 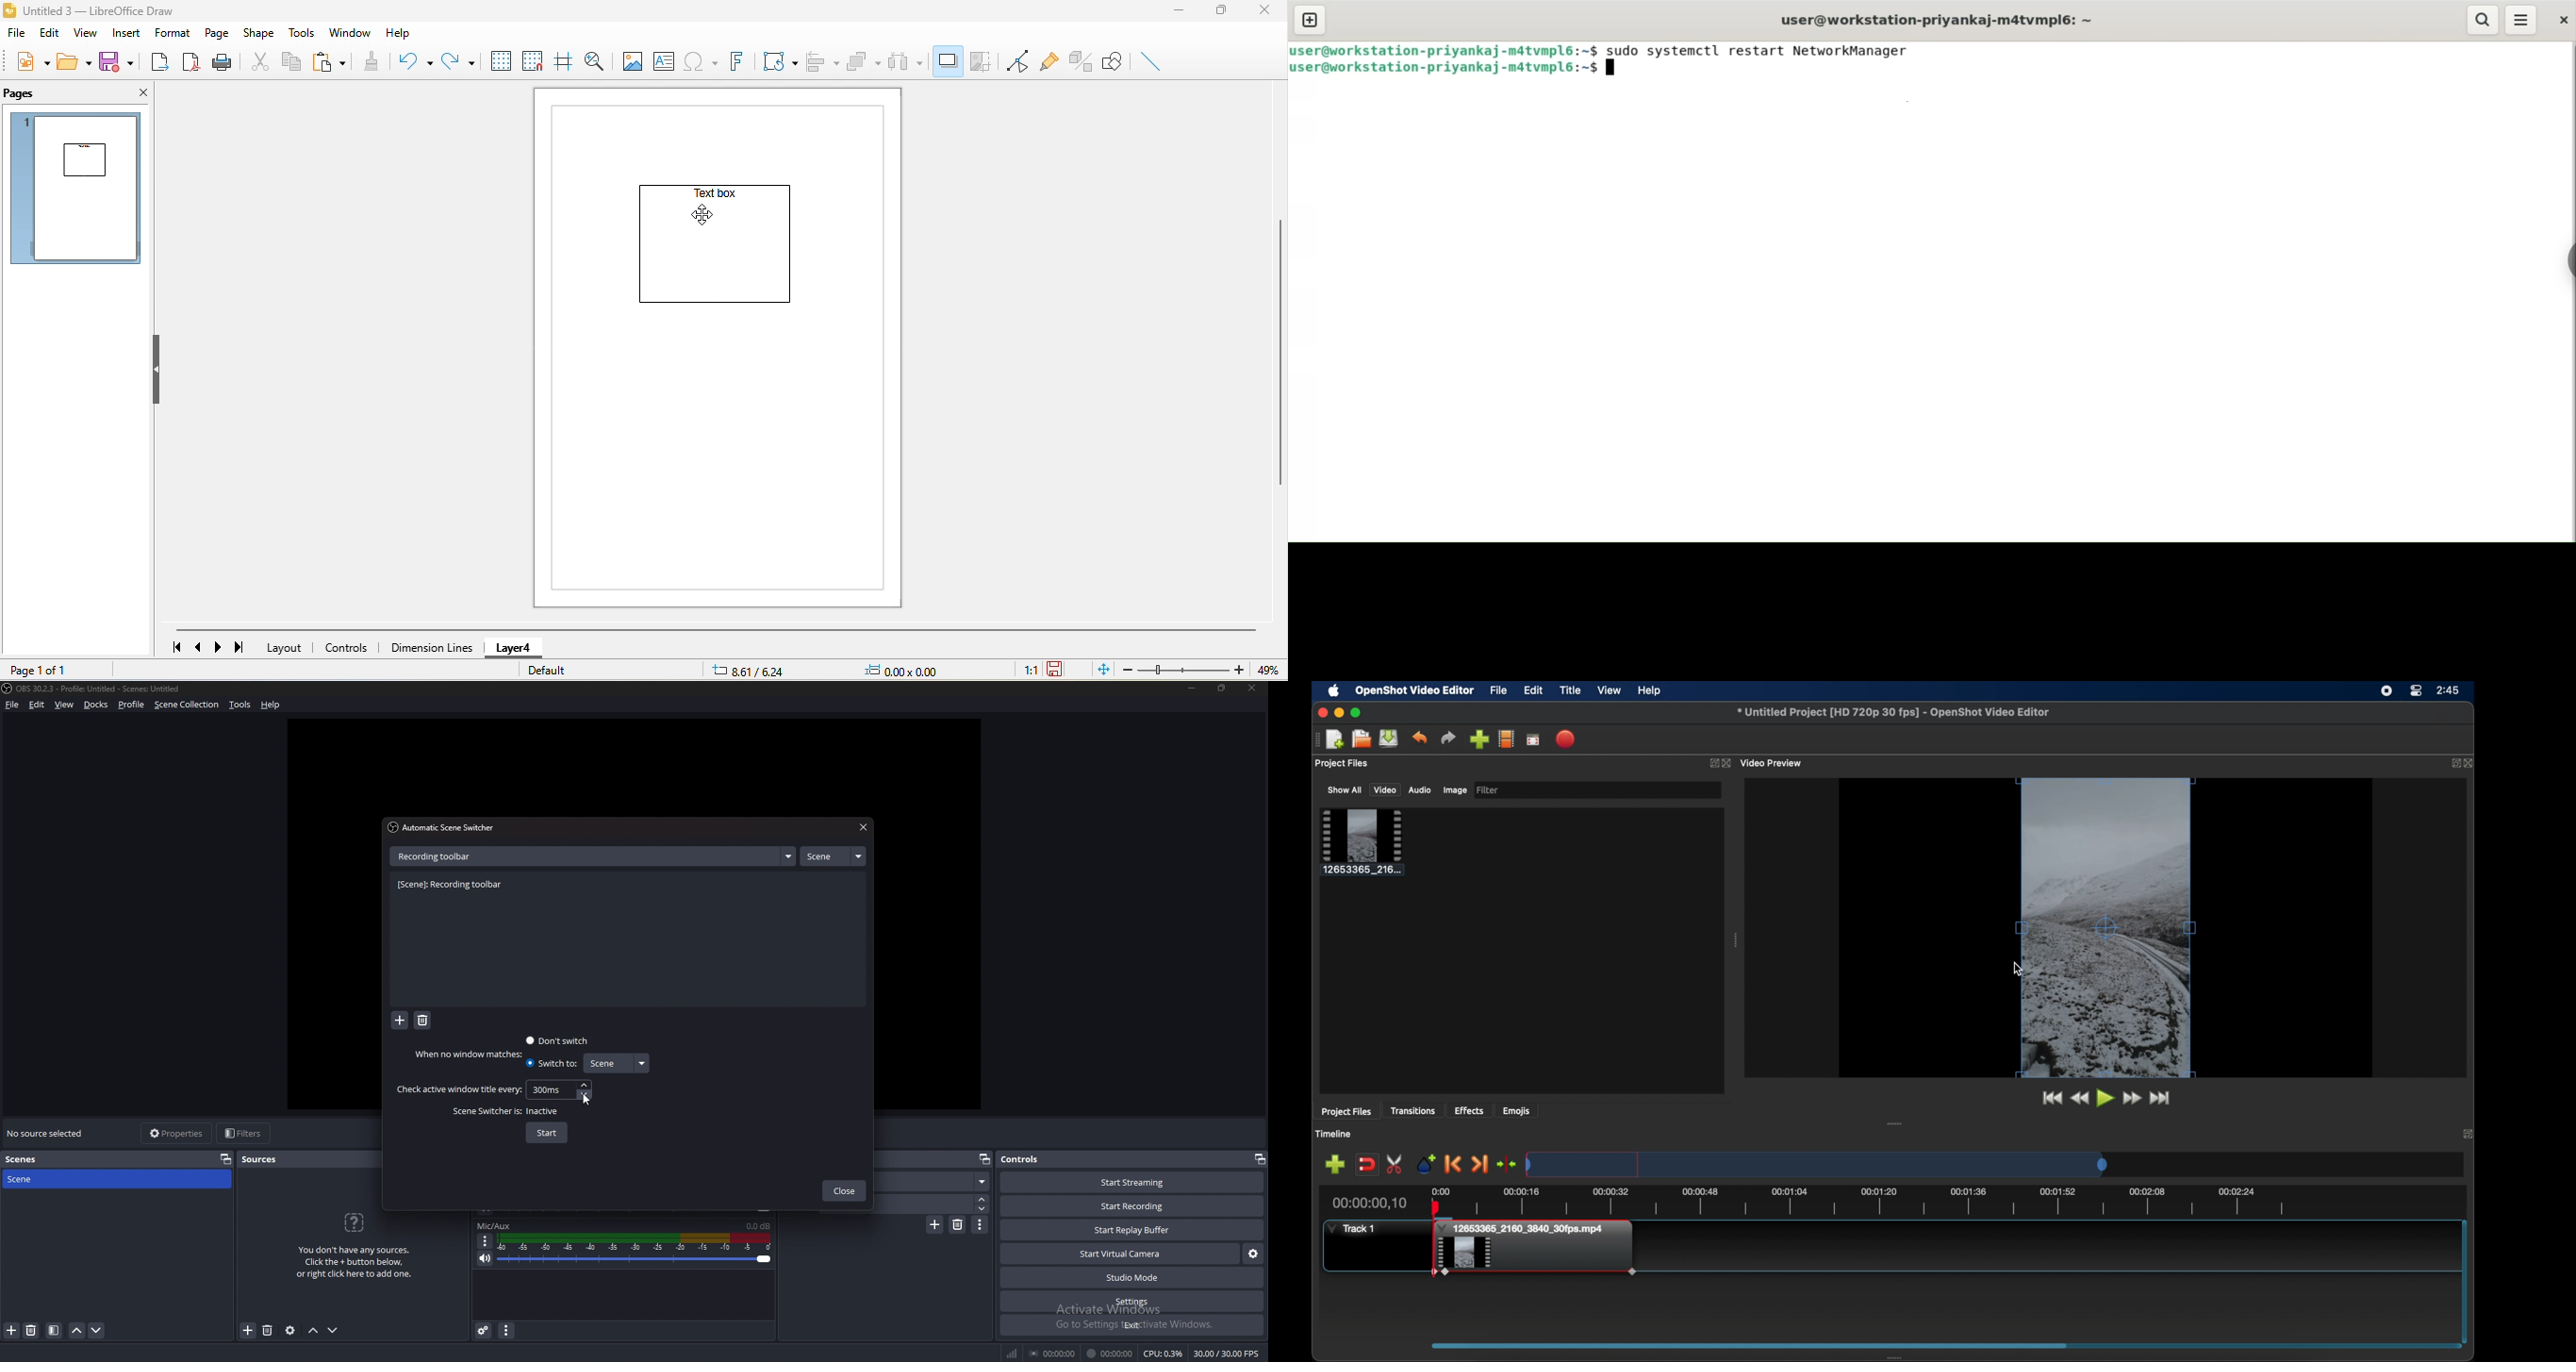 I want to click on video, so click(x=1385, y=790).